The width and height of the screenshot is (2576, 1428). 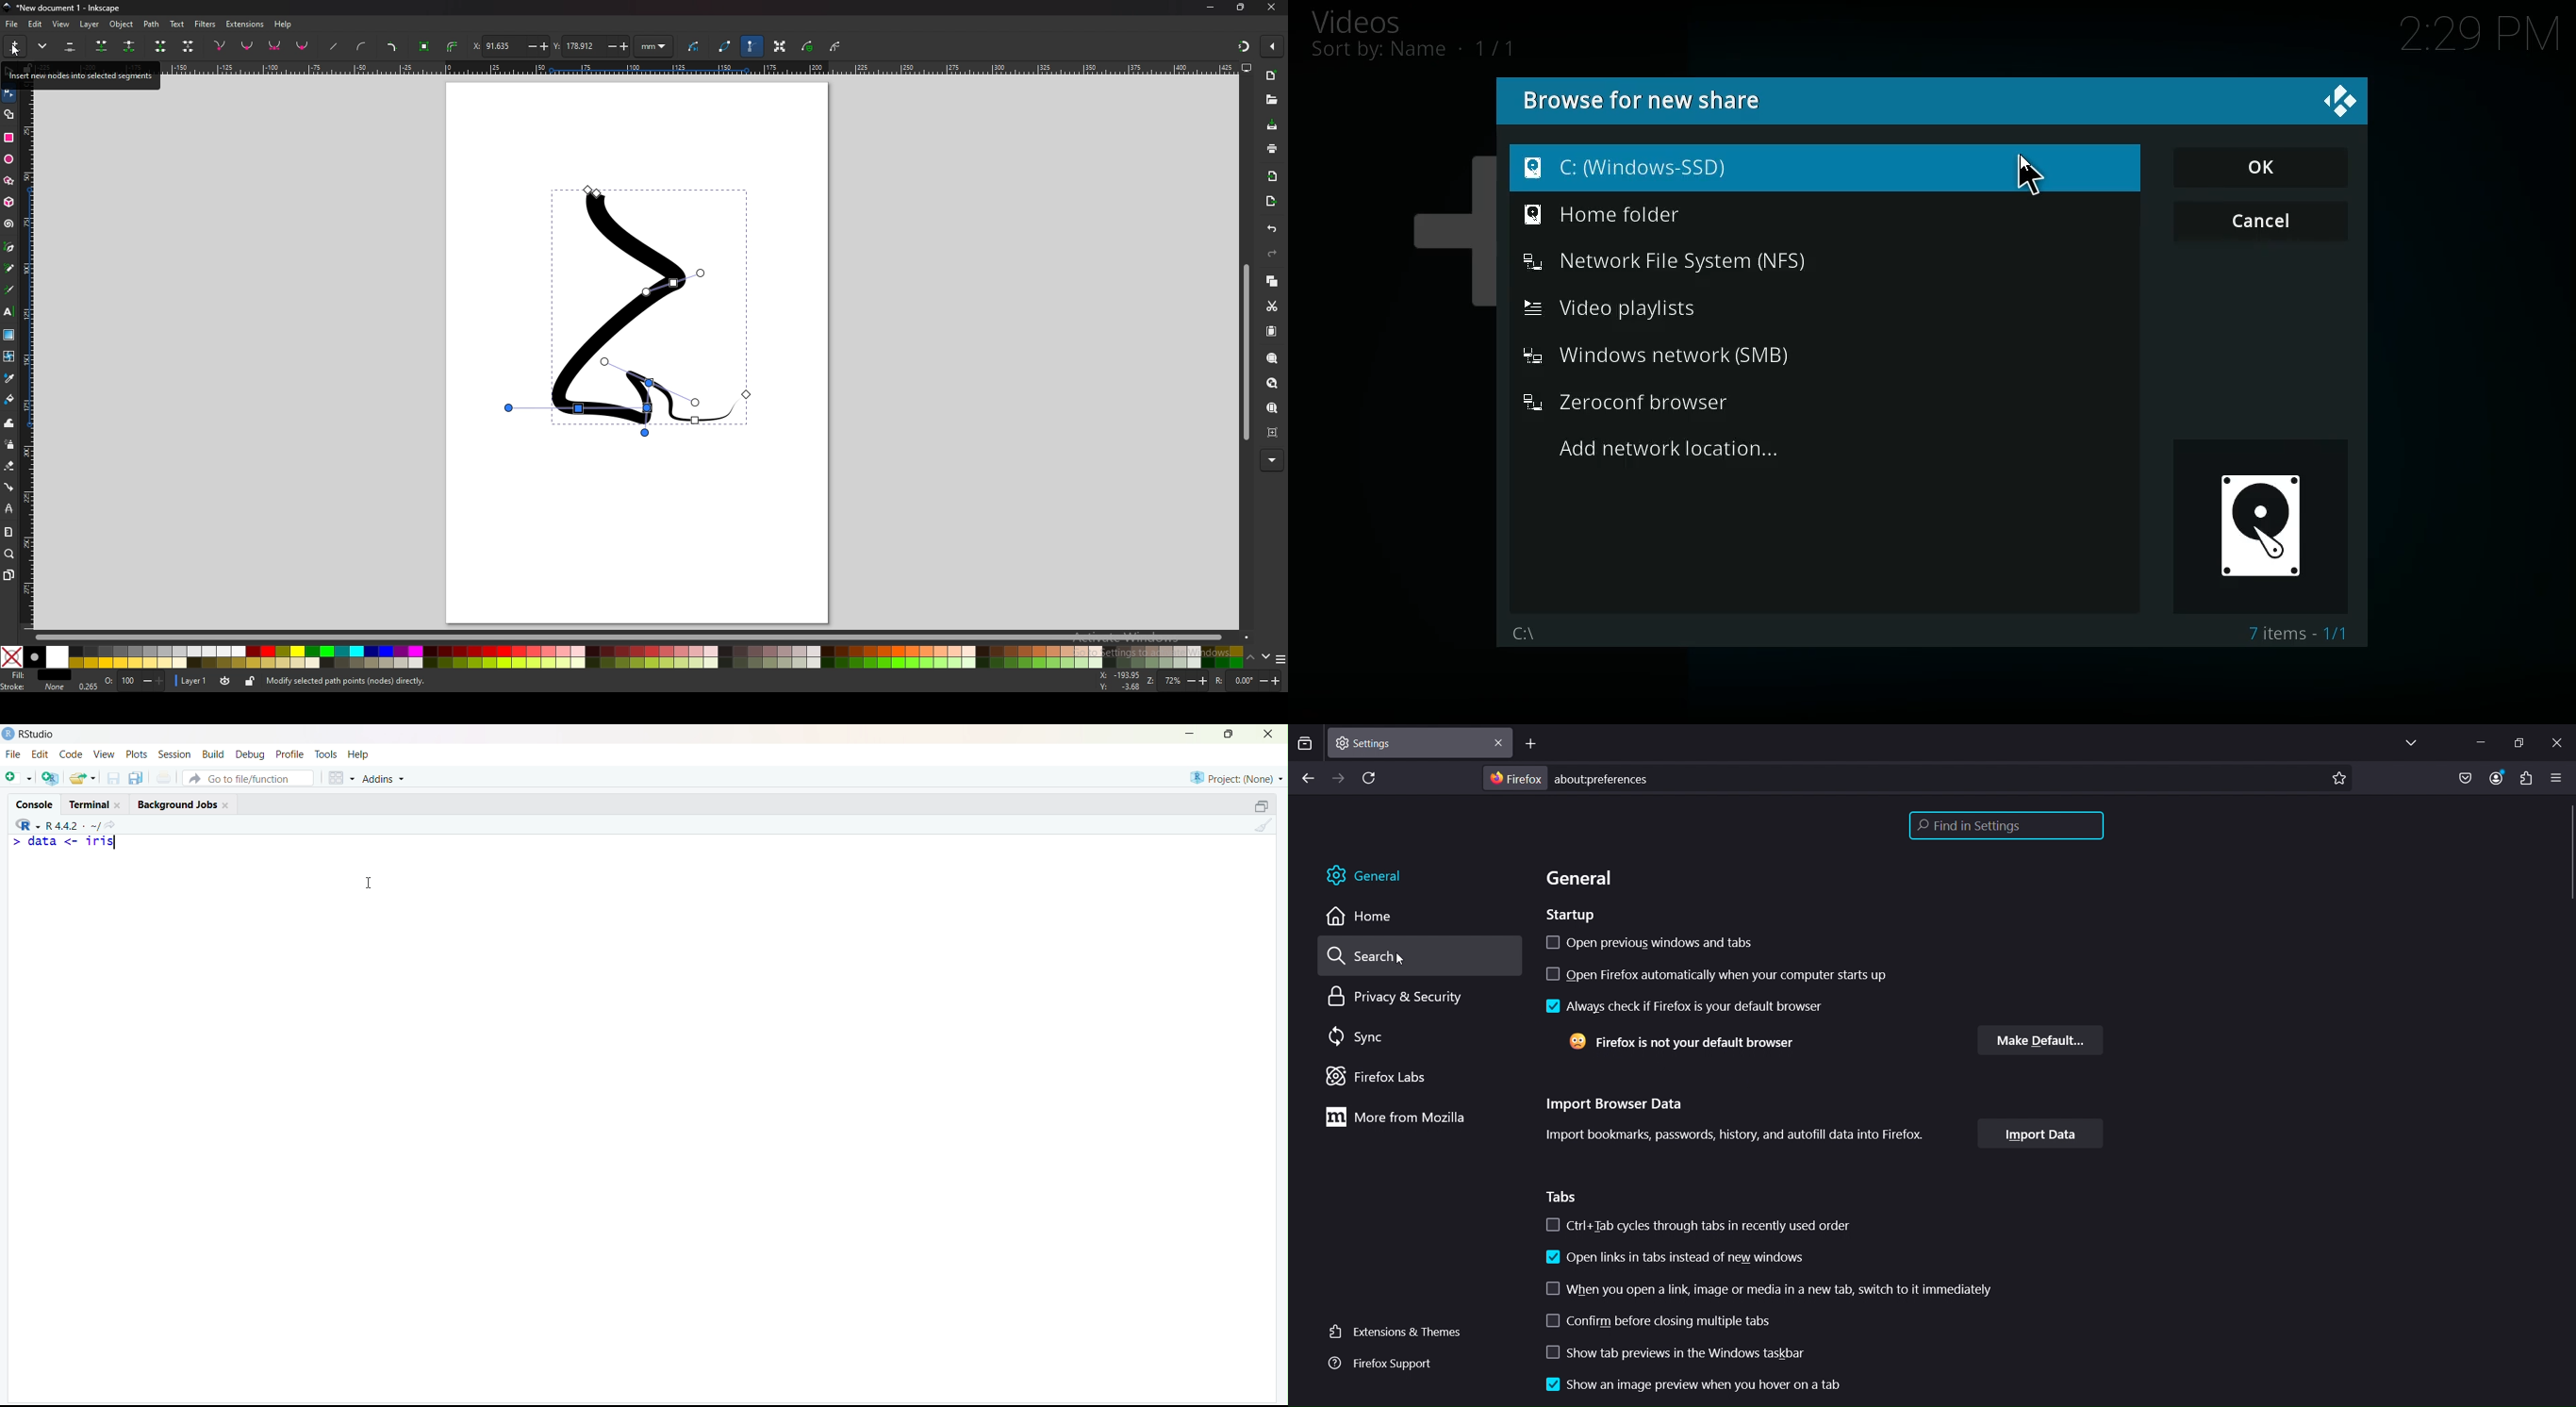 What do you see at coordinates (333, 46) in the screenshot?
I see `straighten lines` at bounding box center [333, 46].